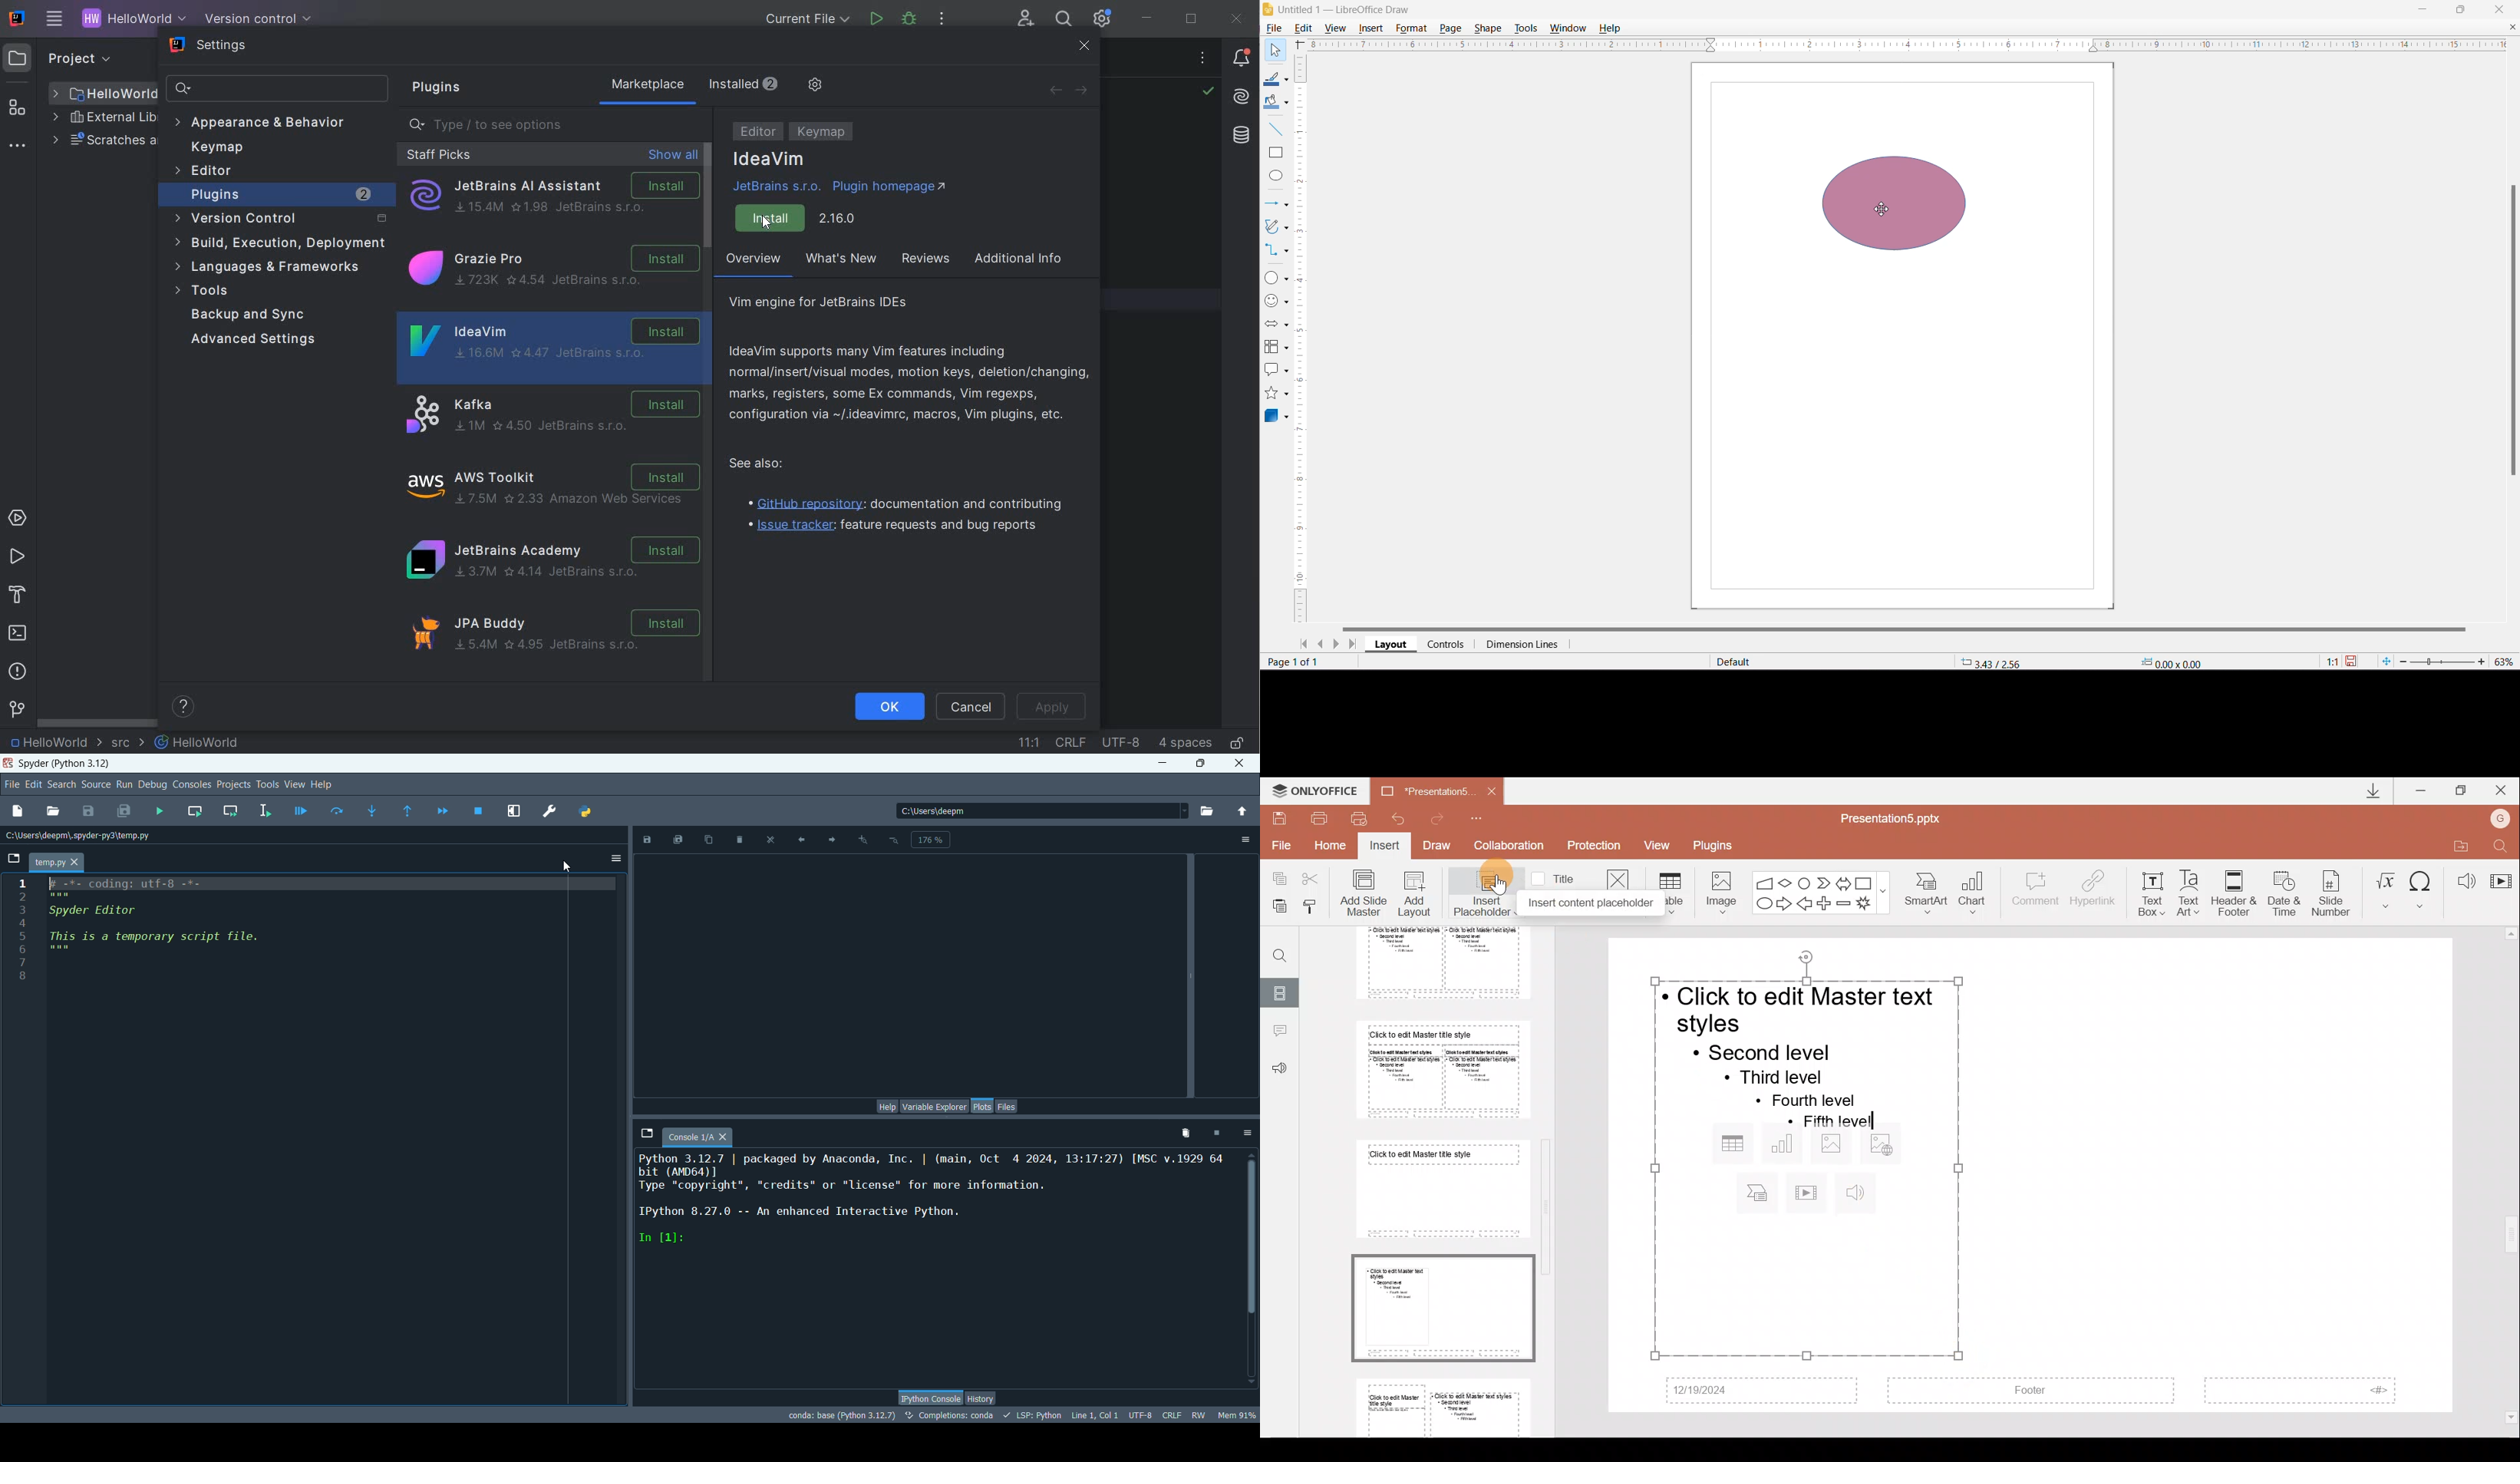 The width and height of the screenshot is (2520, 1484). What do you see at coordinates (1276, 77) in the screenshot?
I see `Line Color` at bounding box center [1276, 77].